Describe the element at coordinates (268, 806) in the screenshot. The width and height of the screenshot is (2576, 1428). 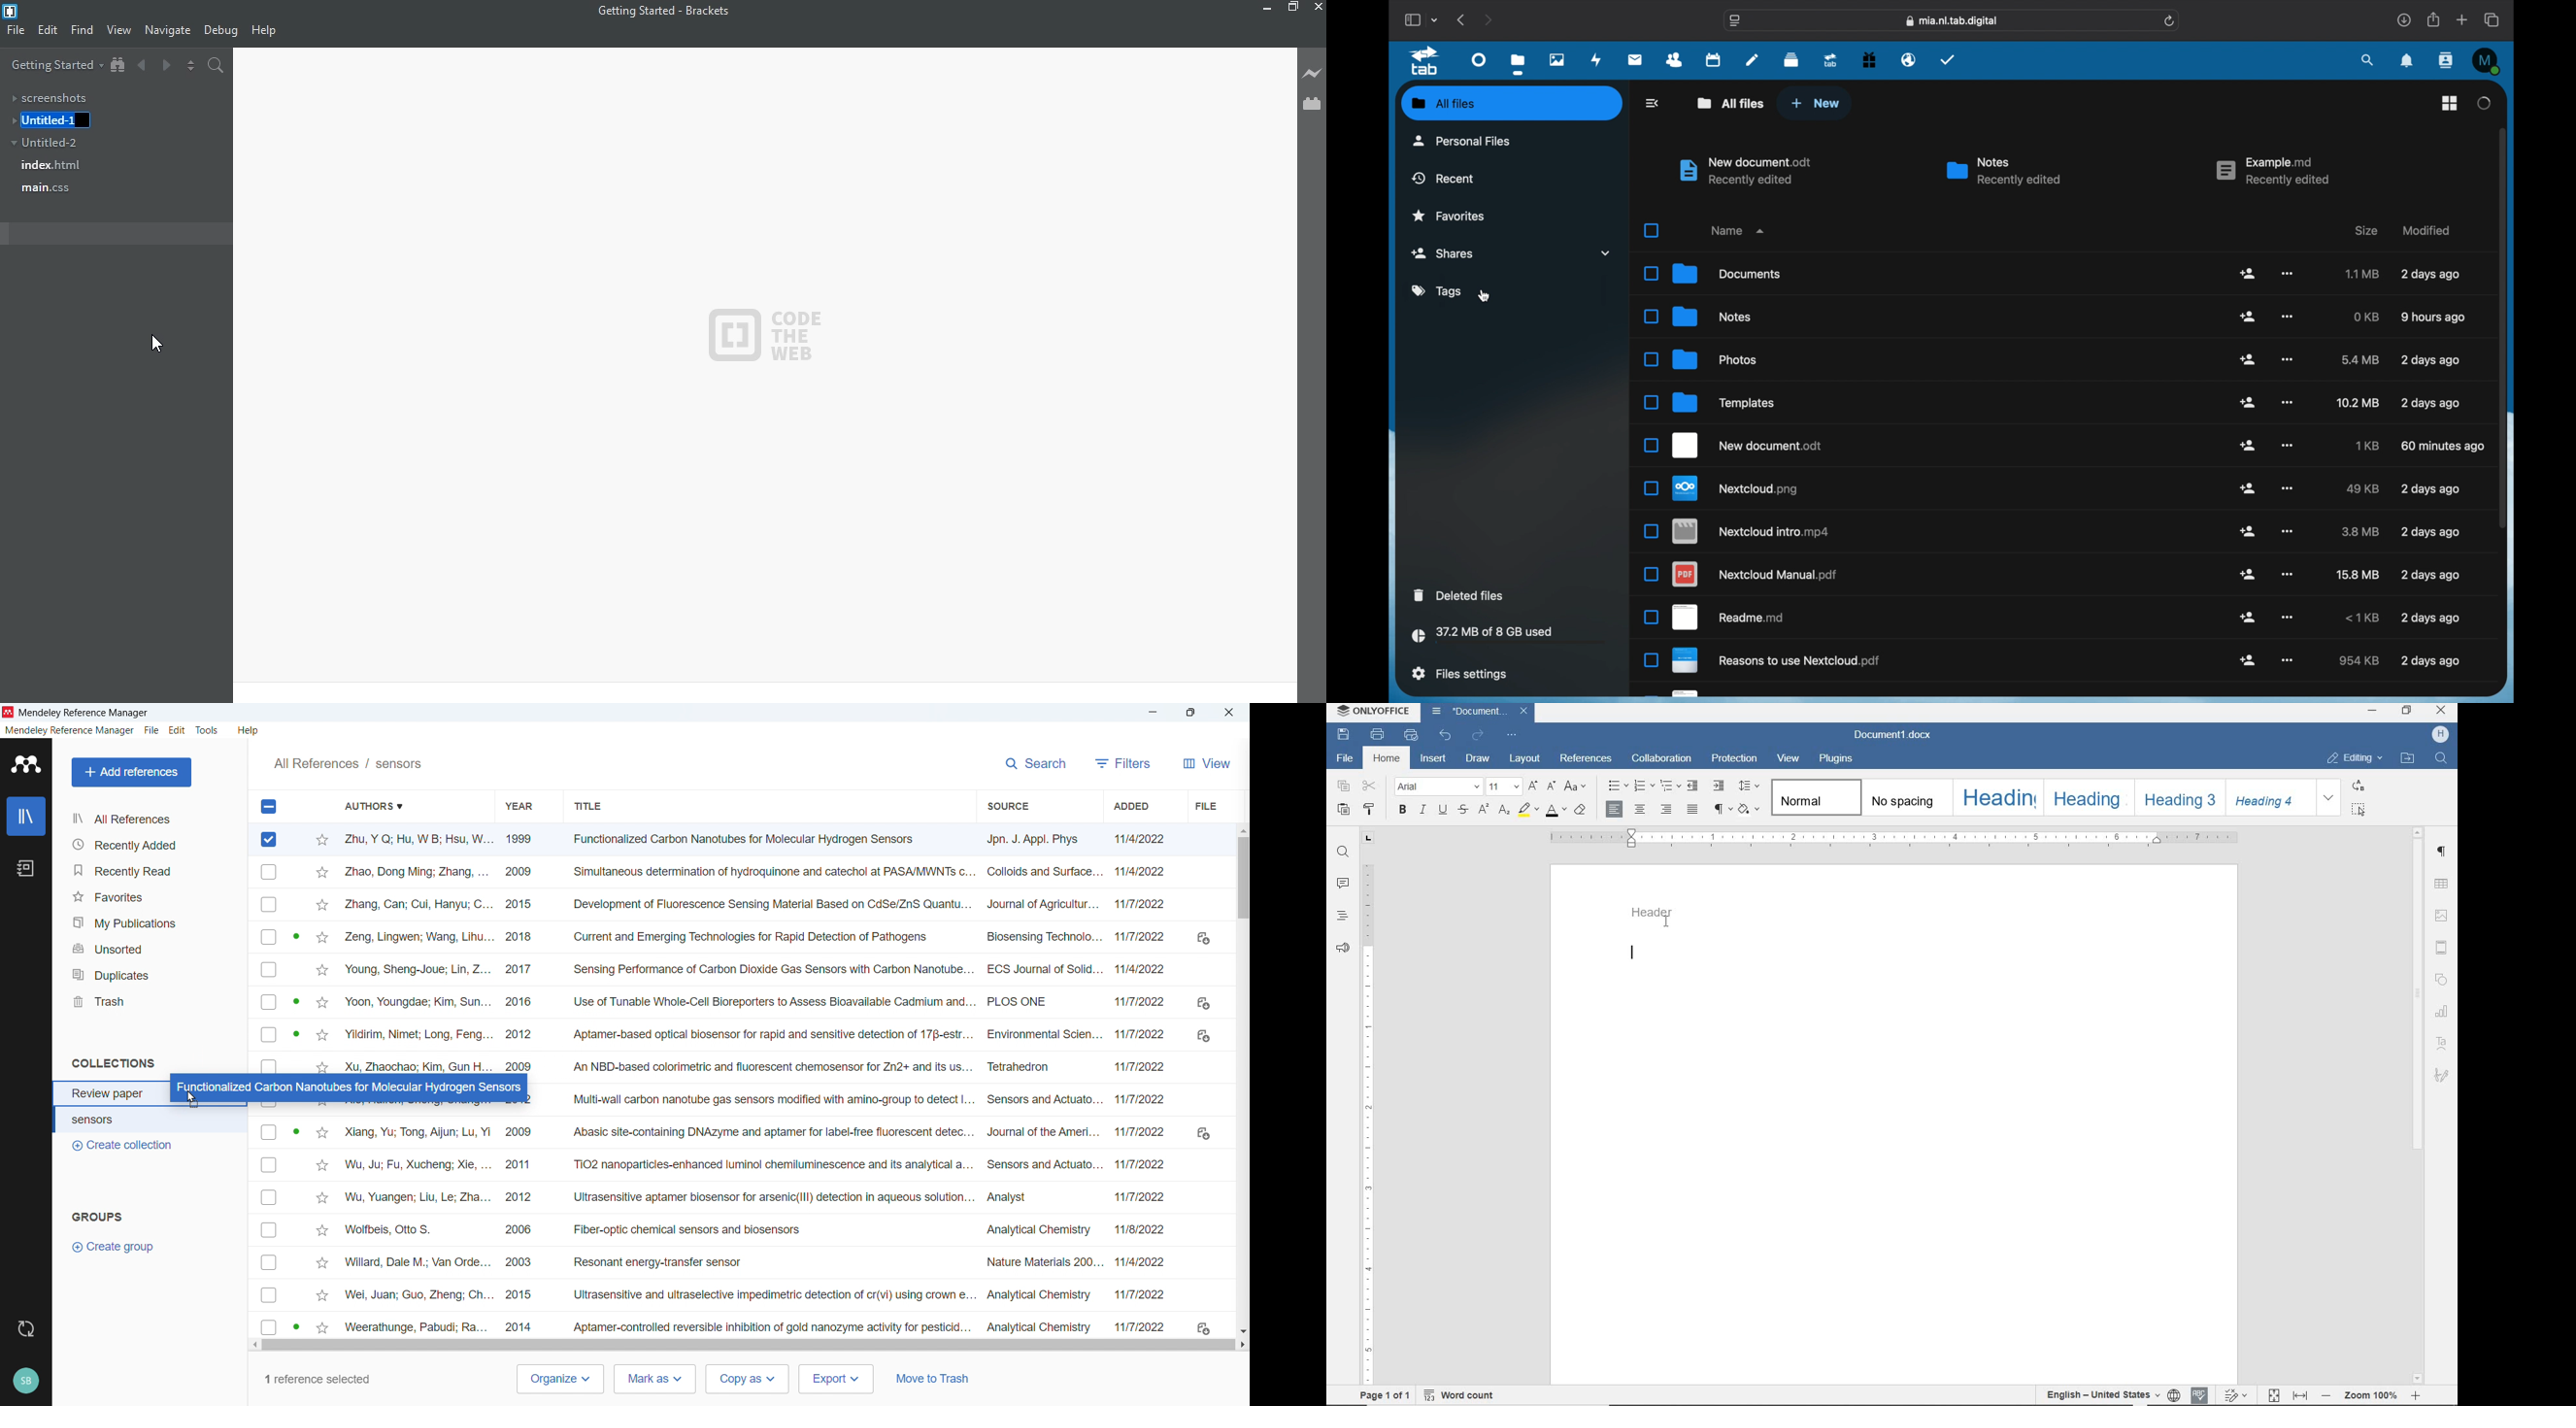
I see `Select all entries ` at that location.